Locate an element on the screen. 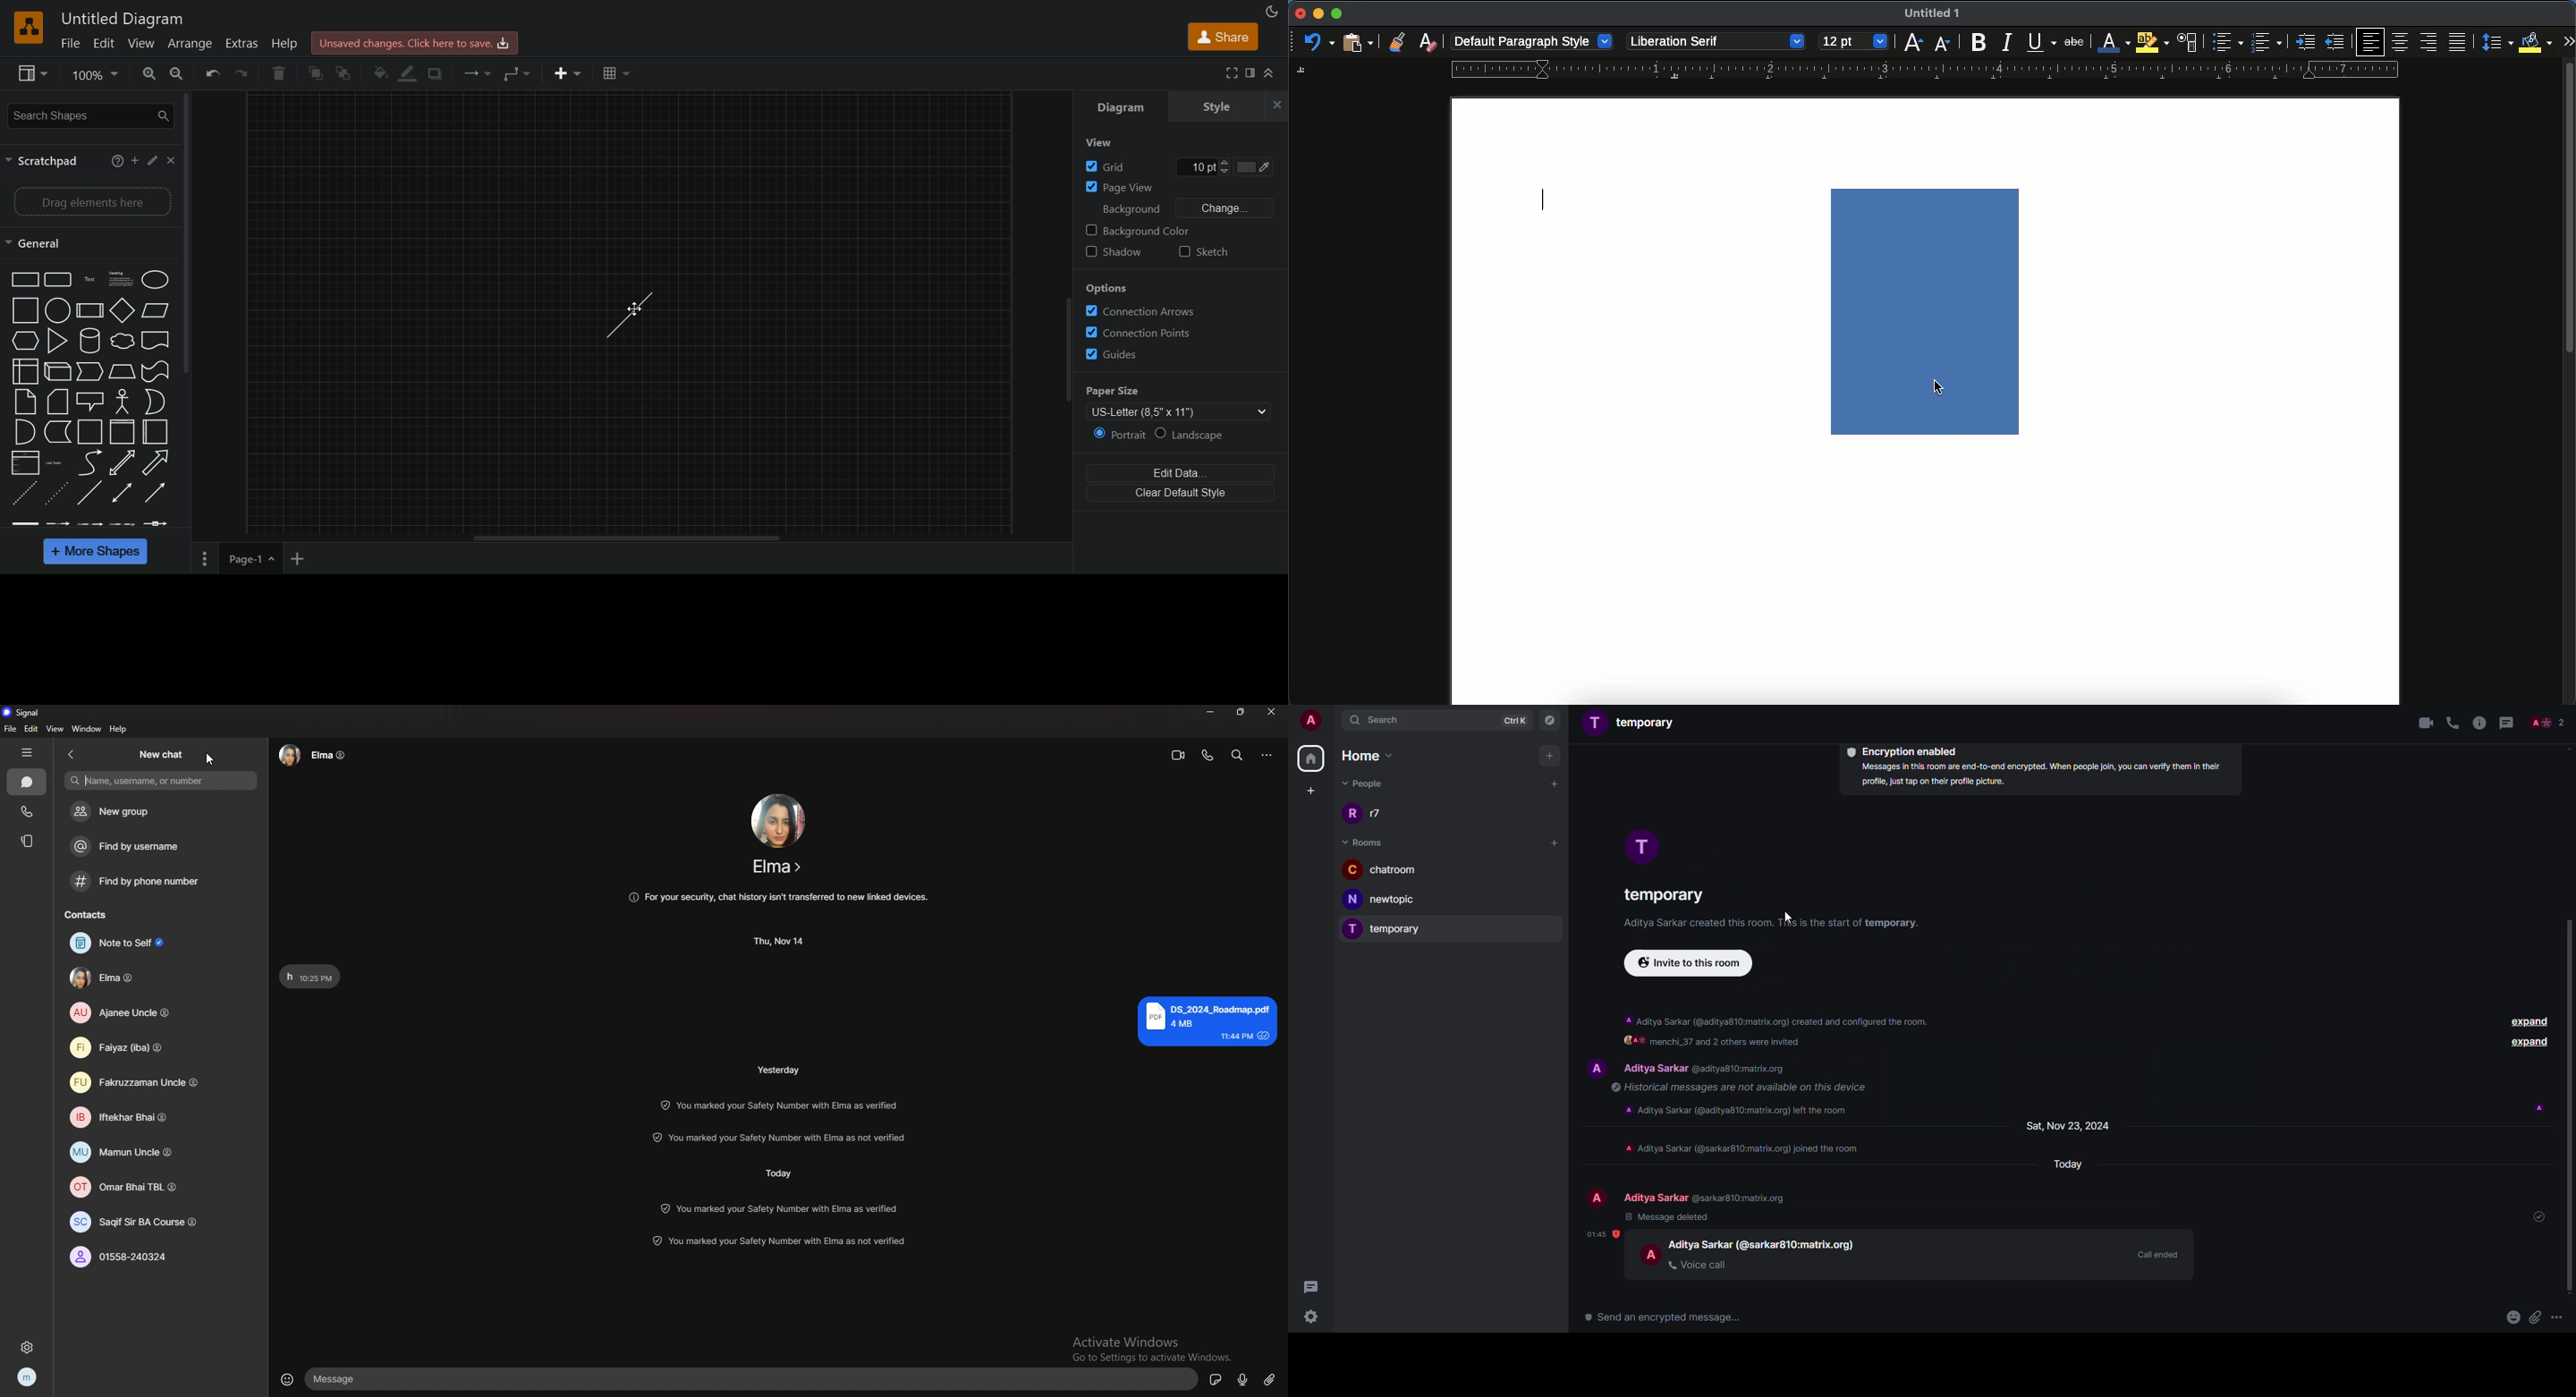  grid is located at coordinates (1108, 166).